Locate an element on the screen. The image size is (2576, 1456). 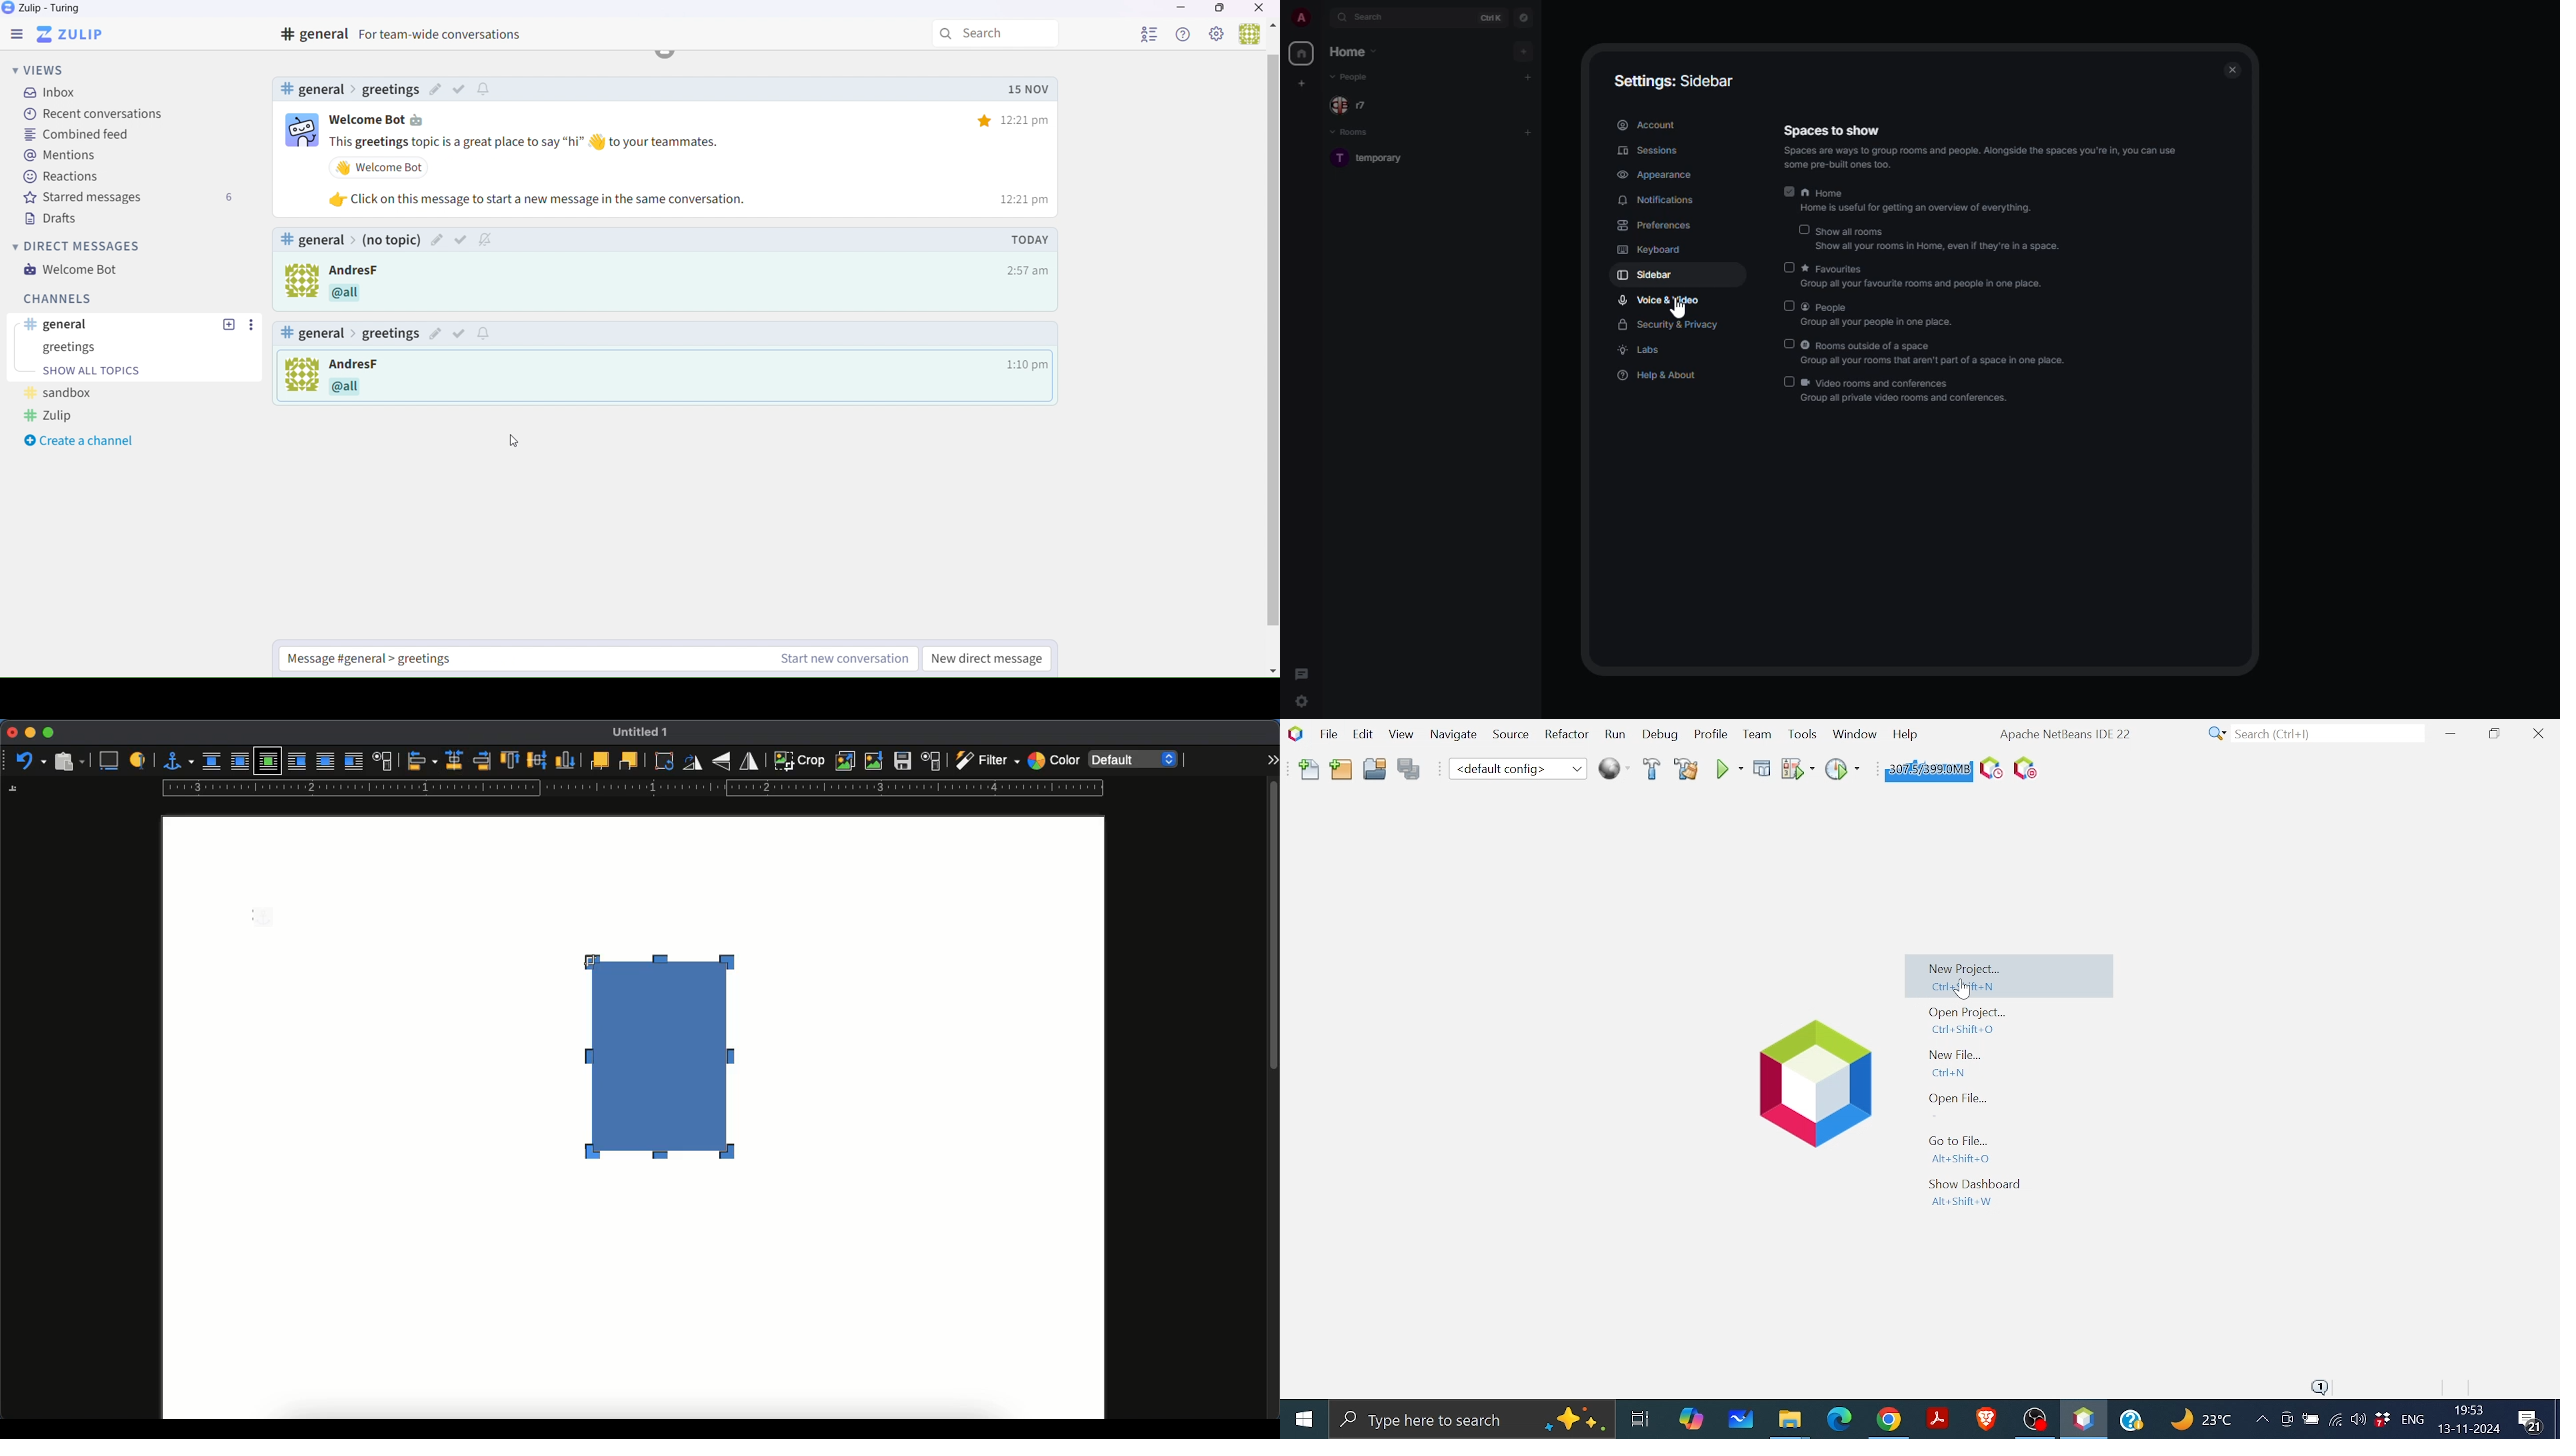
appearance is located at coordinates (1658, 174).